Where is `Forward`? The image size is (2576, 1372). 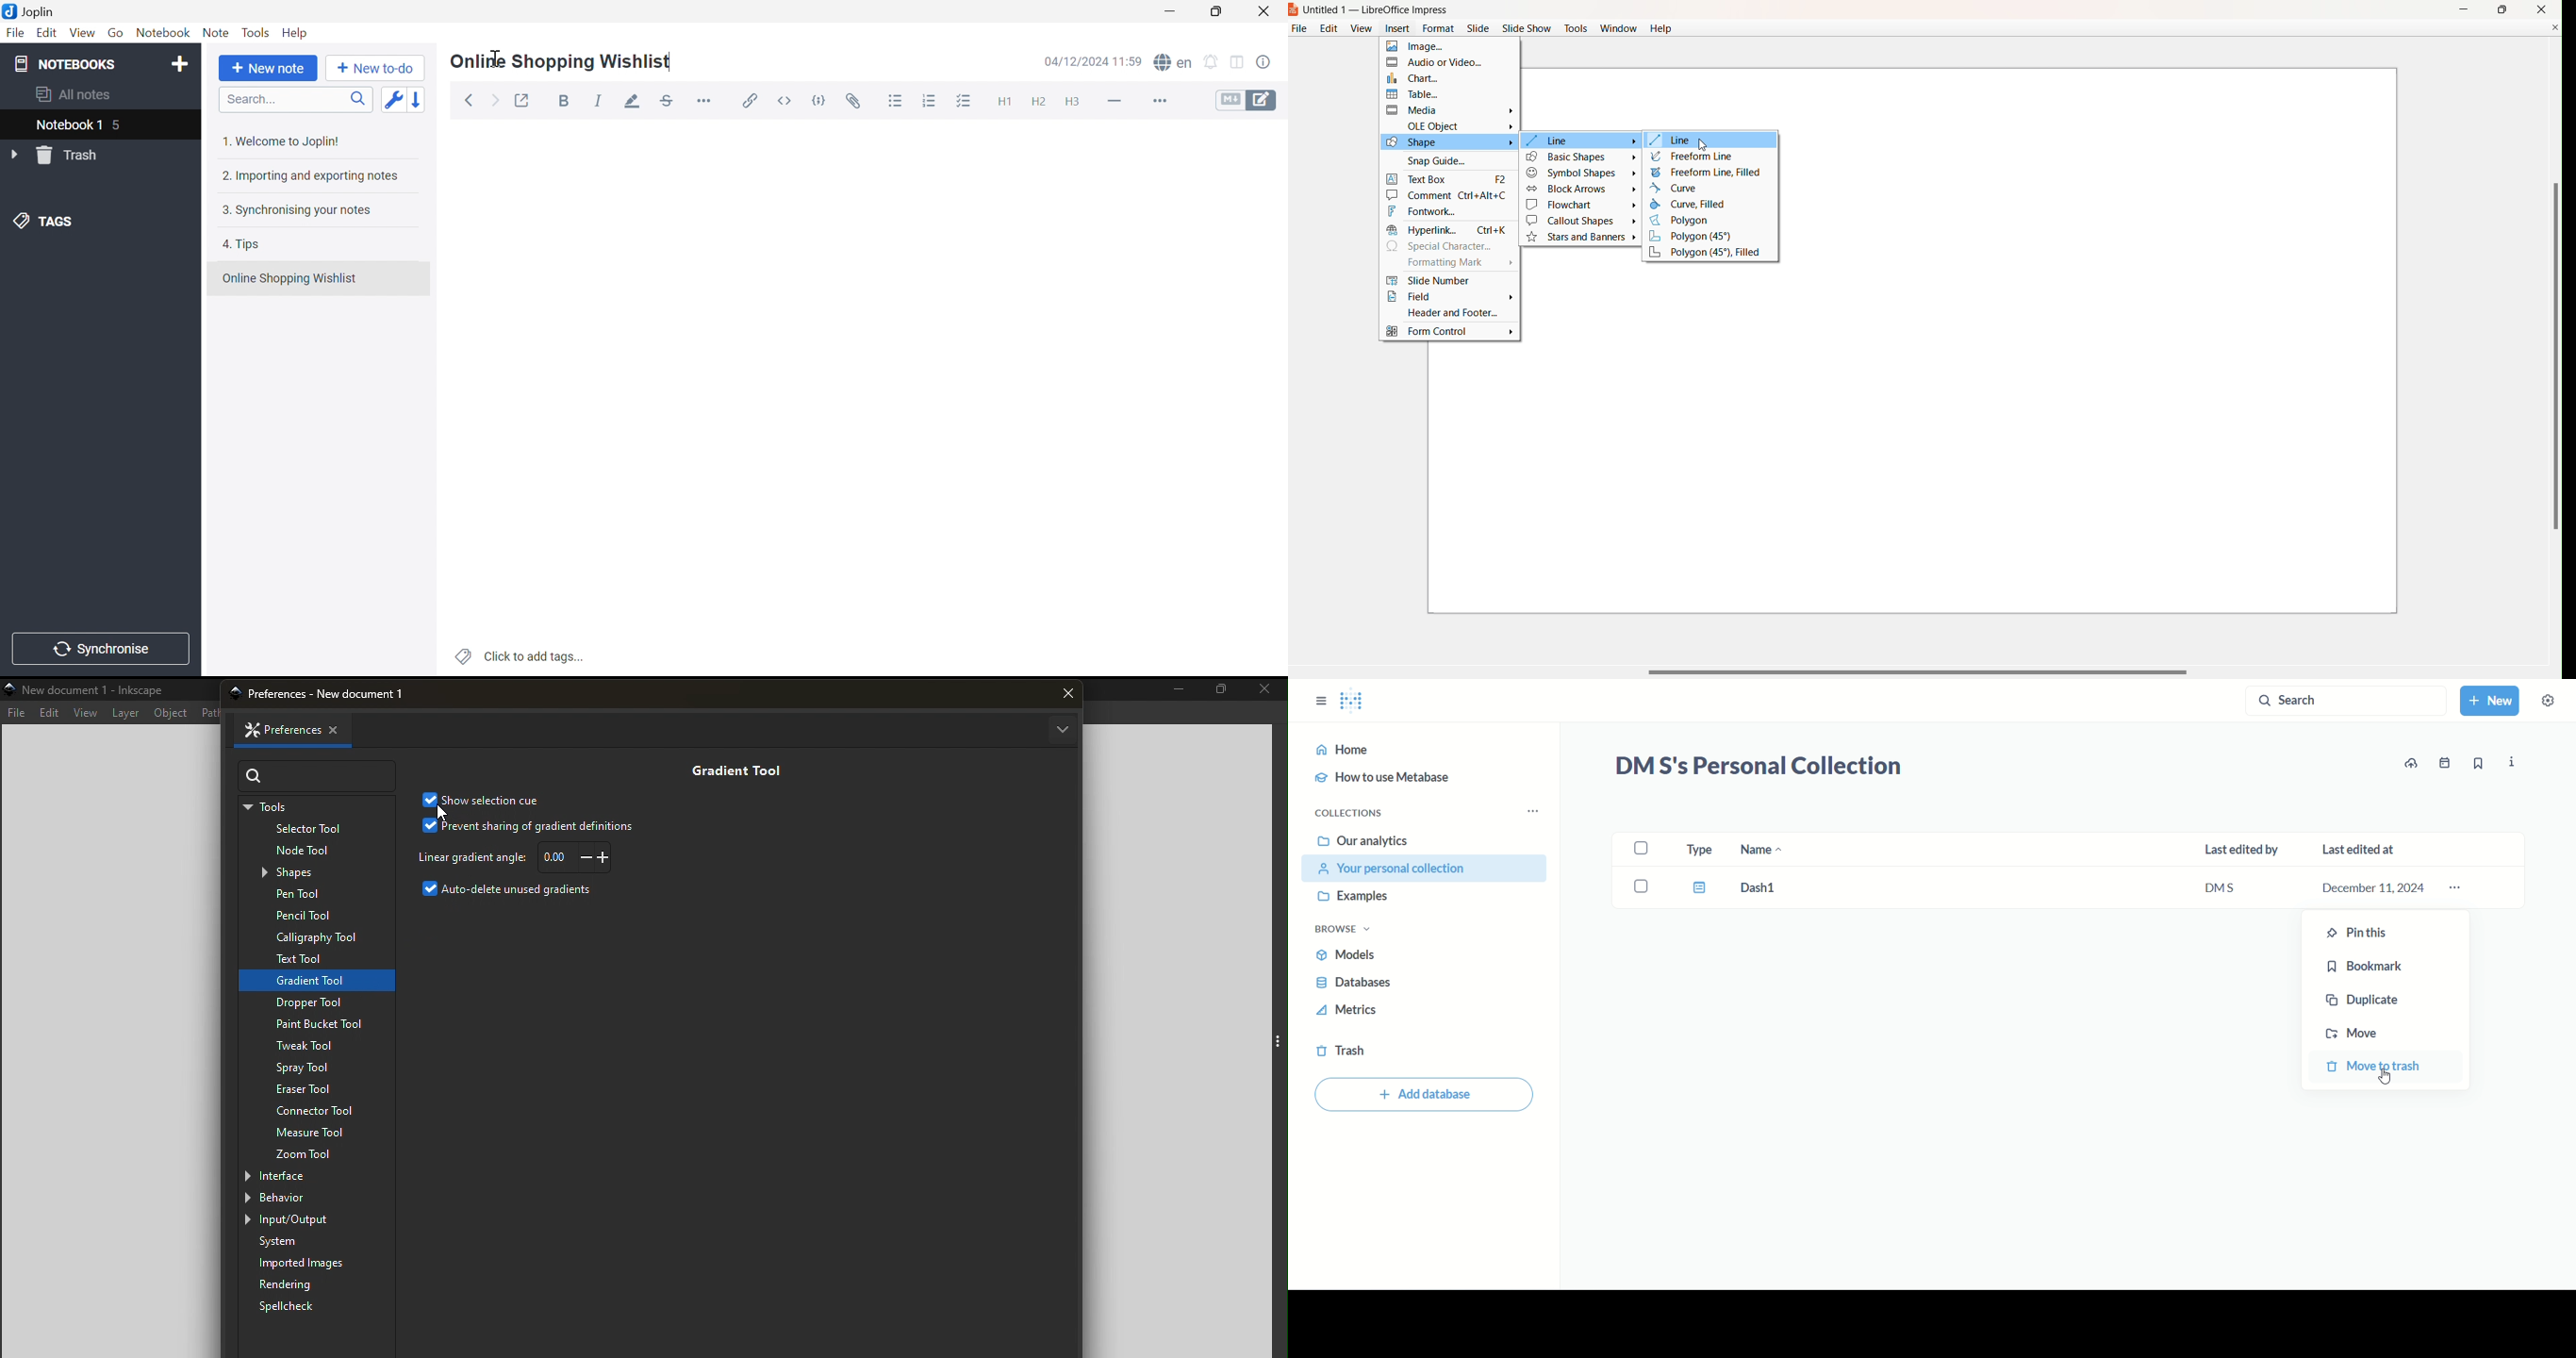 Forward is located at coordinates (497, 101).